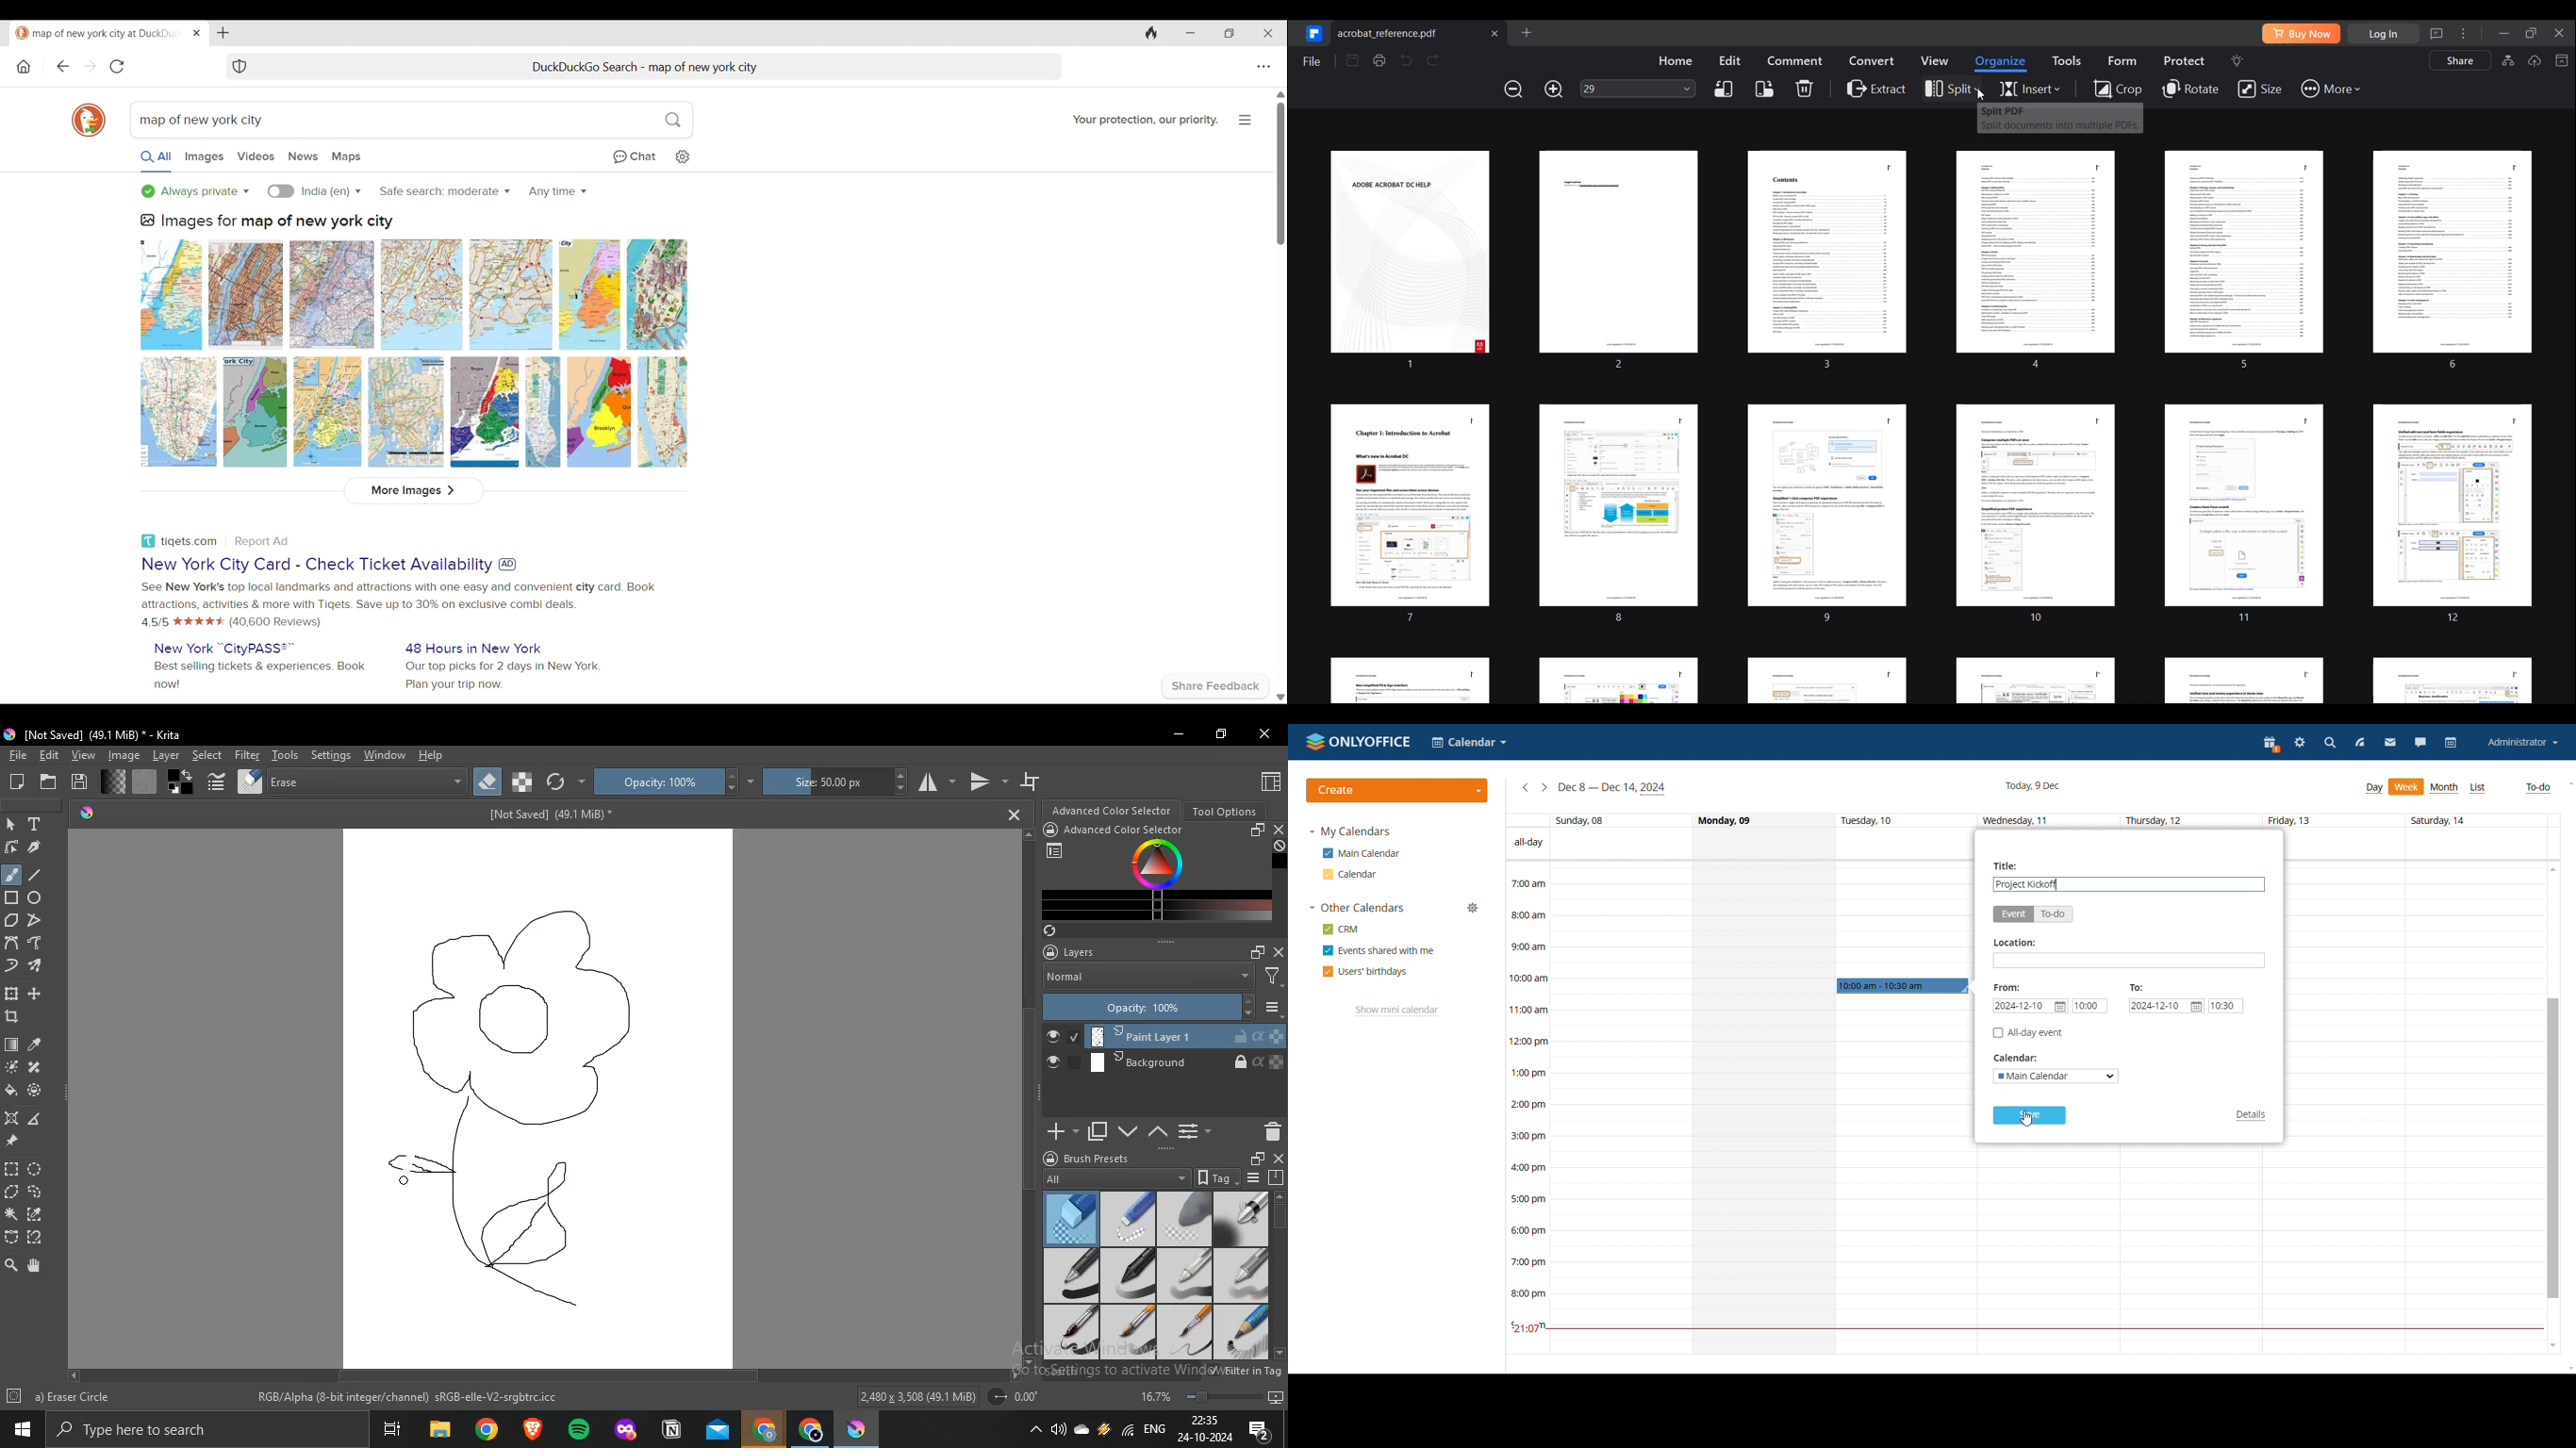 This screenshot has height=1456, width=2576. Describe the element at coordinates (13, 1214) in the screenshot. I see `configure selection tool` at that location.